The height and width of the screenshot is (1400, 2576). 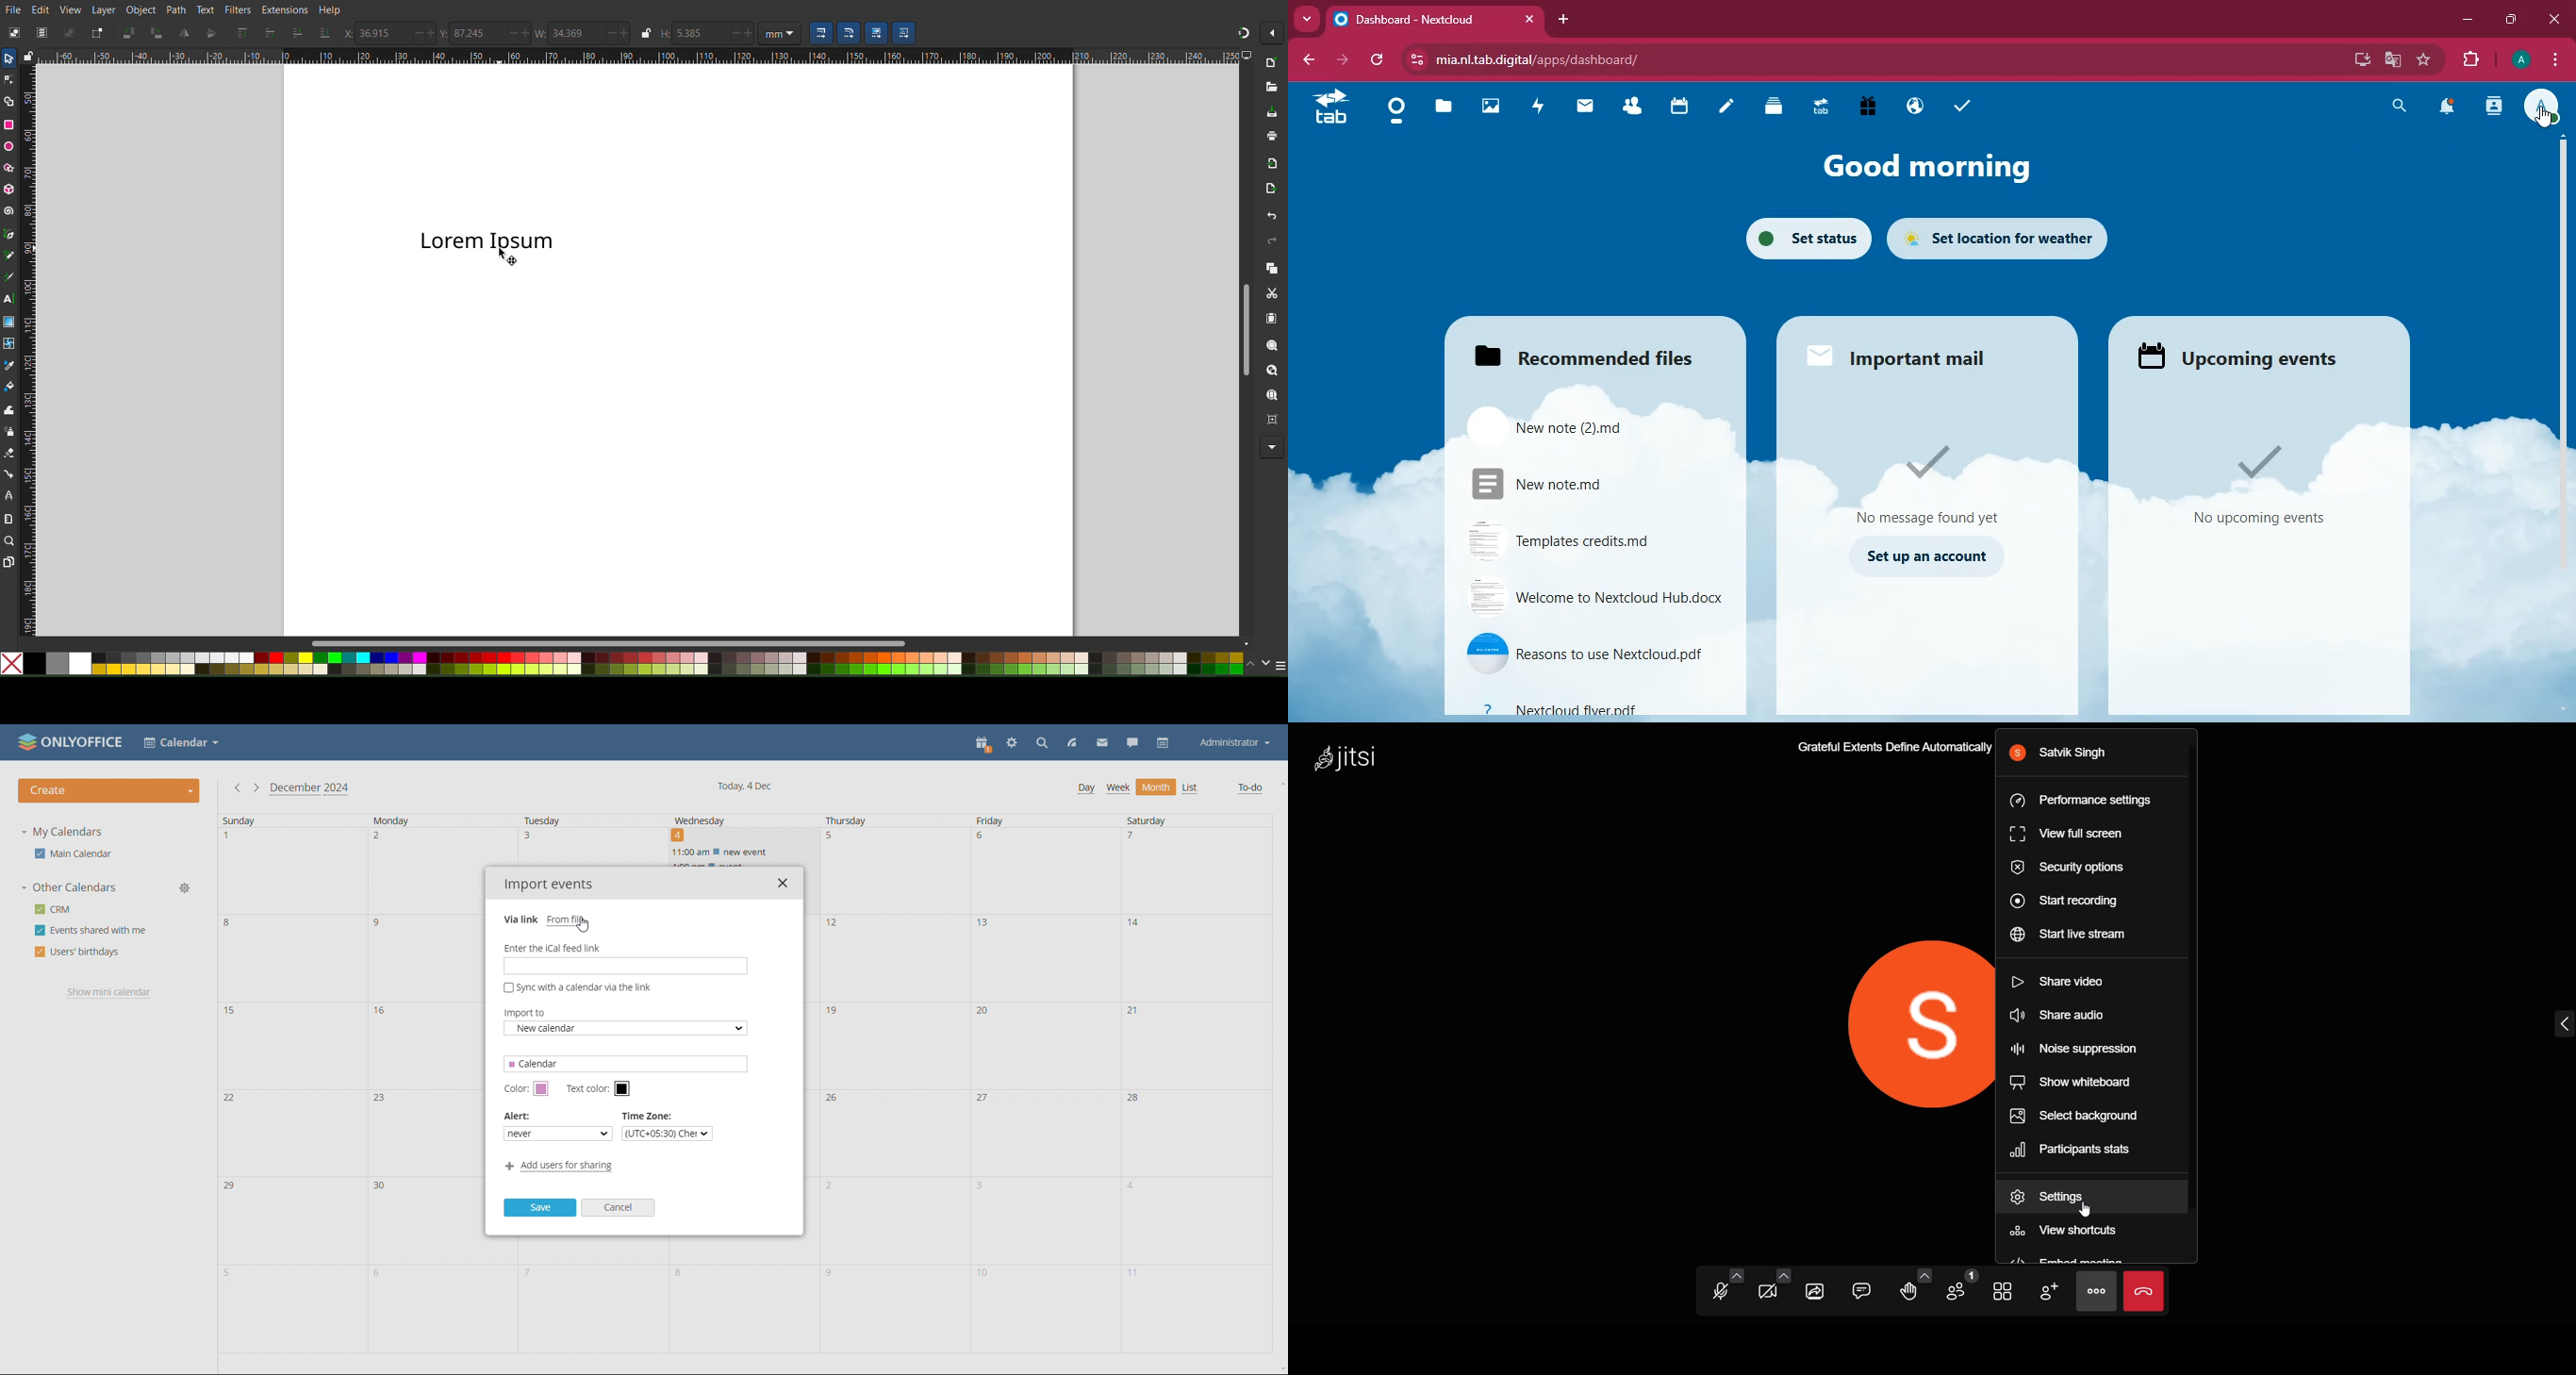 What do you see at coordinates (1267, 397) in the screenshot?
I see `Zoom Page` at bounding box center [1267, 397].